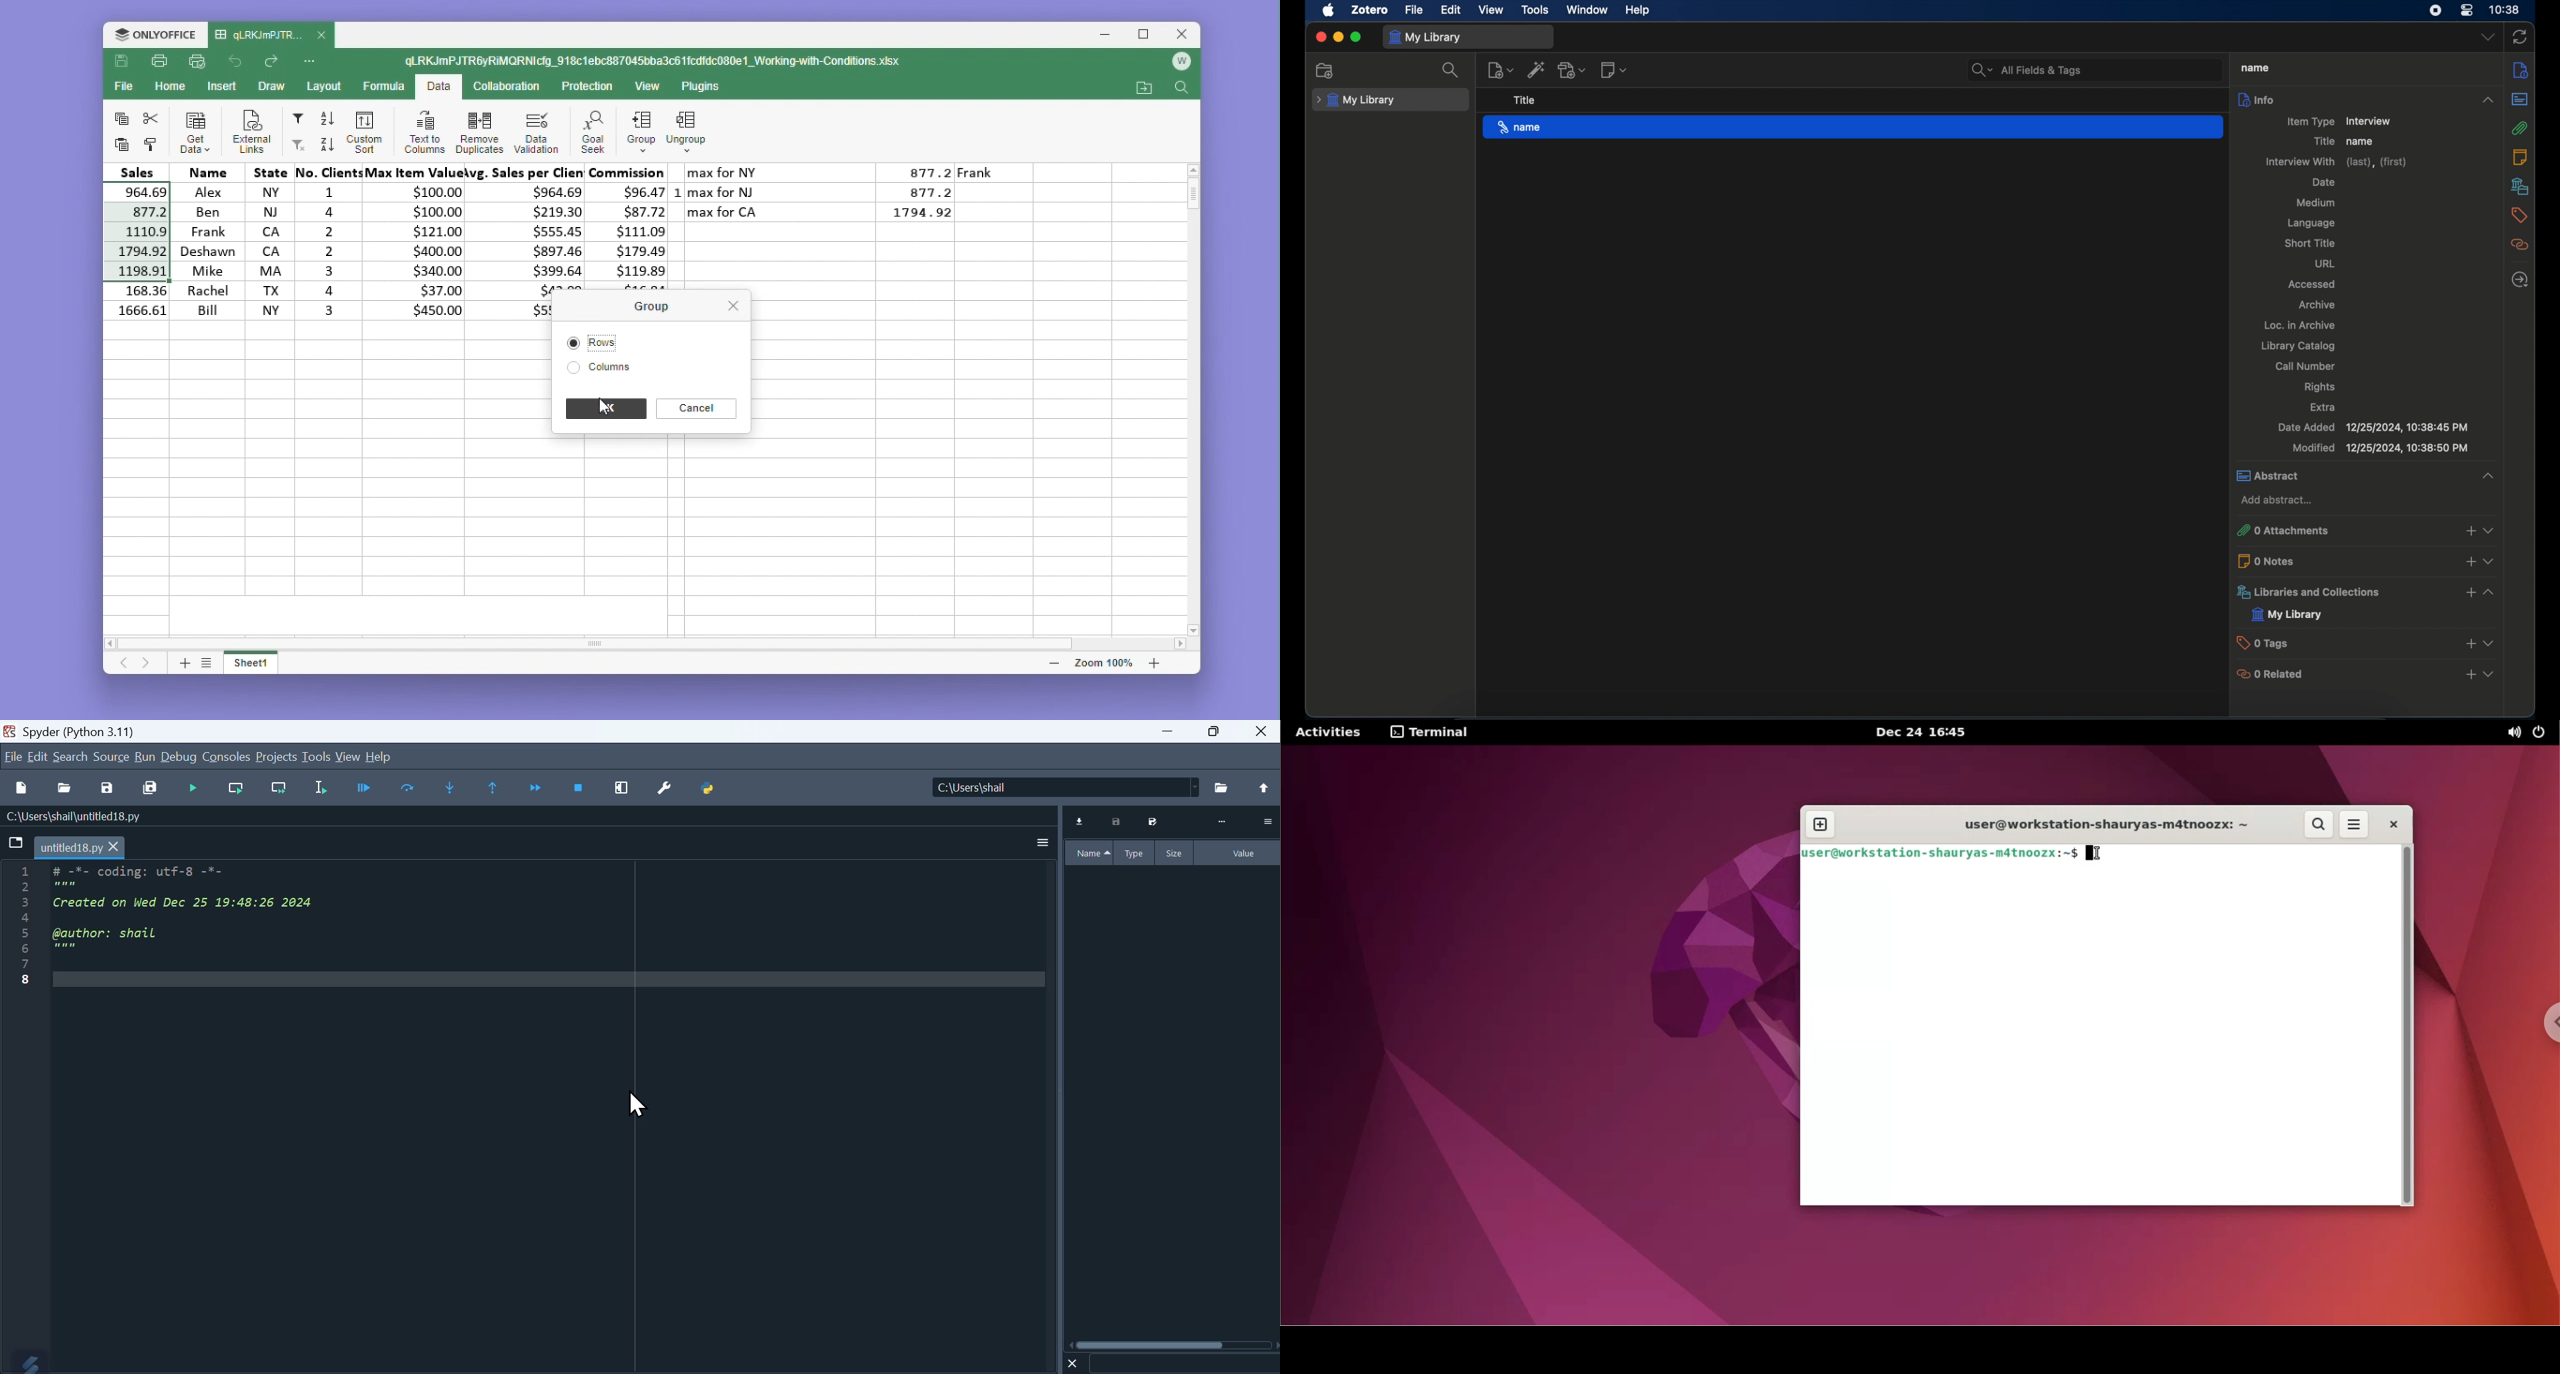 This screenshot has width=2576, height=1400. Describe the element at coordinates (1066, 787) in the screenshot. I see `C:\user\shall` at that location.